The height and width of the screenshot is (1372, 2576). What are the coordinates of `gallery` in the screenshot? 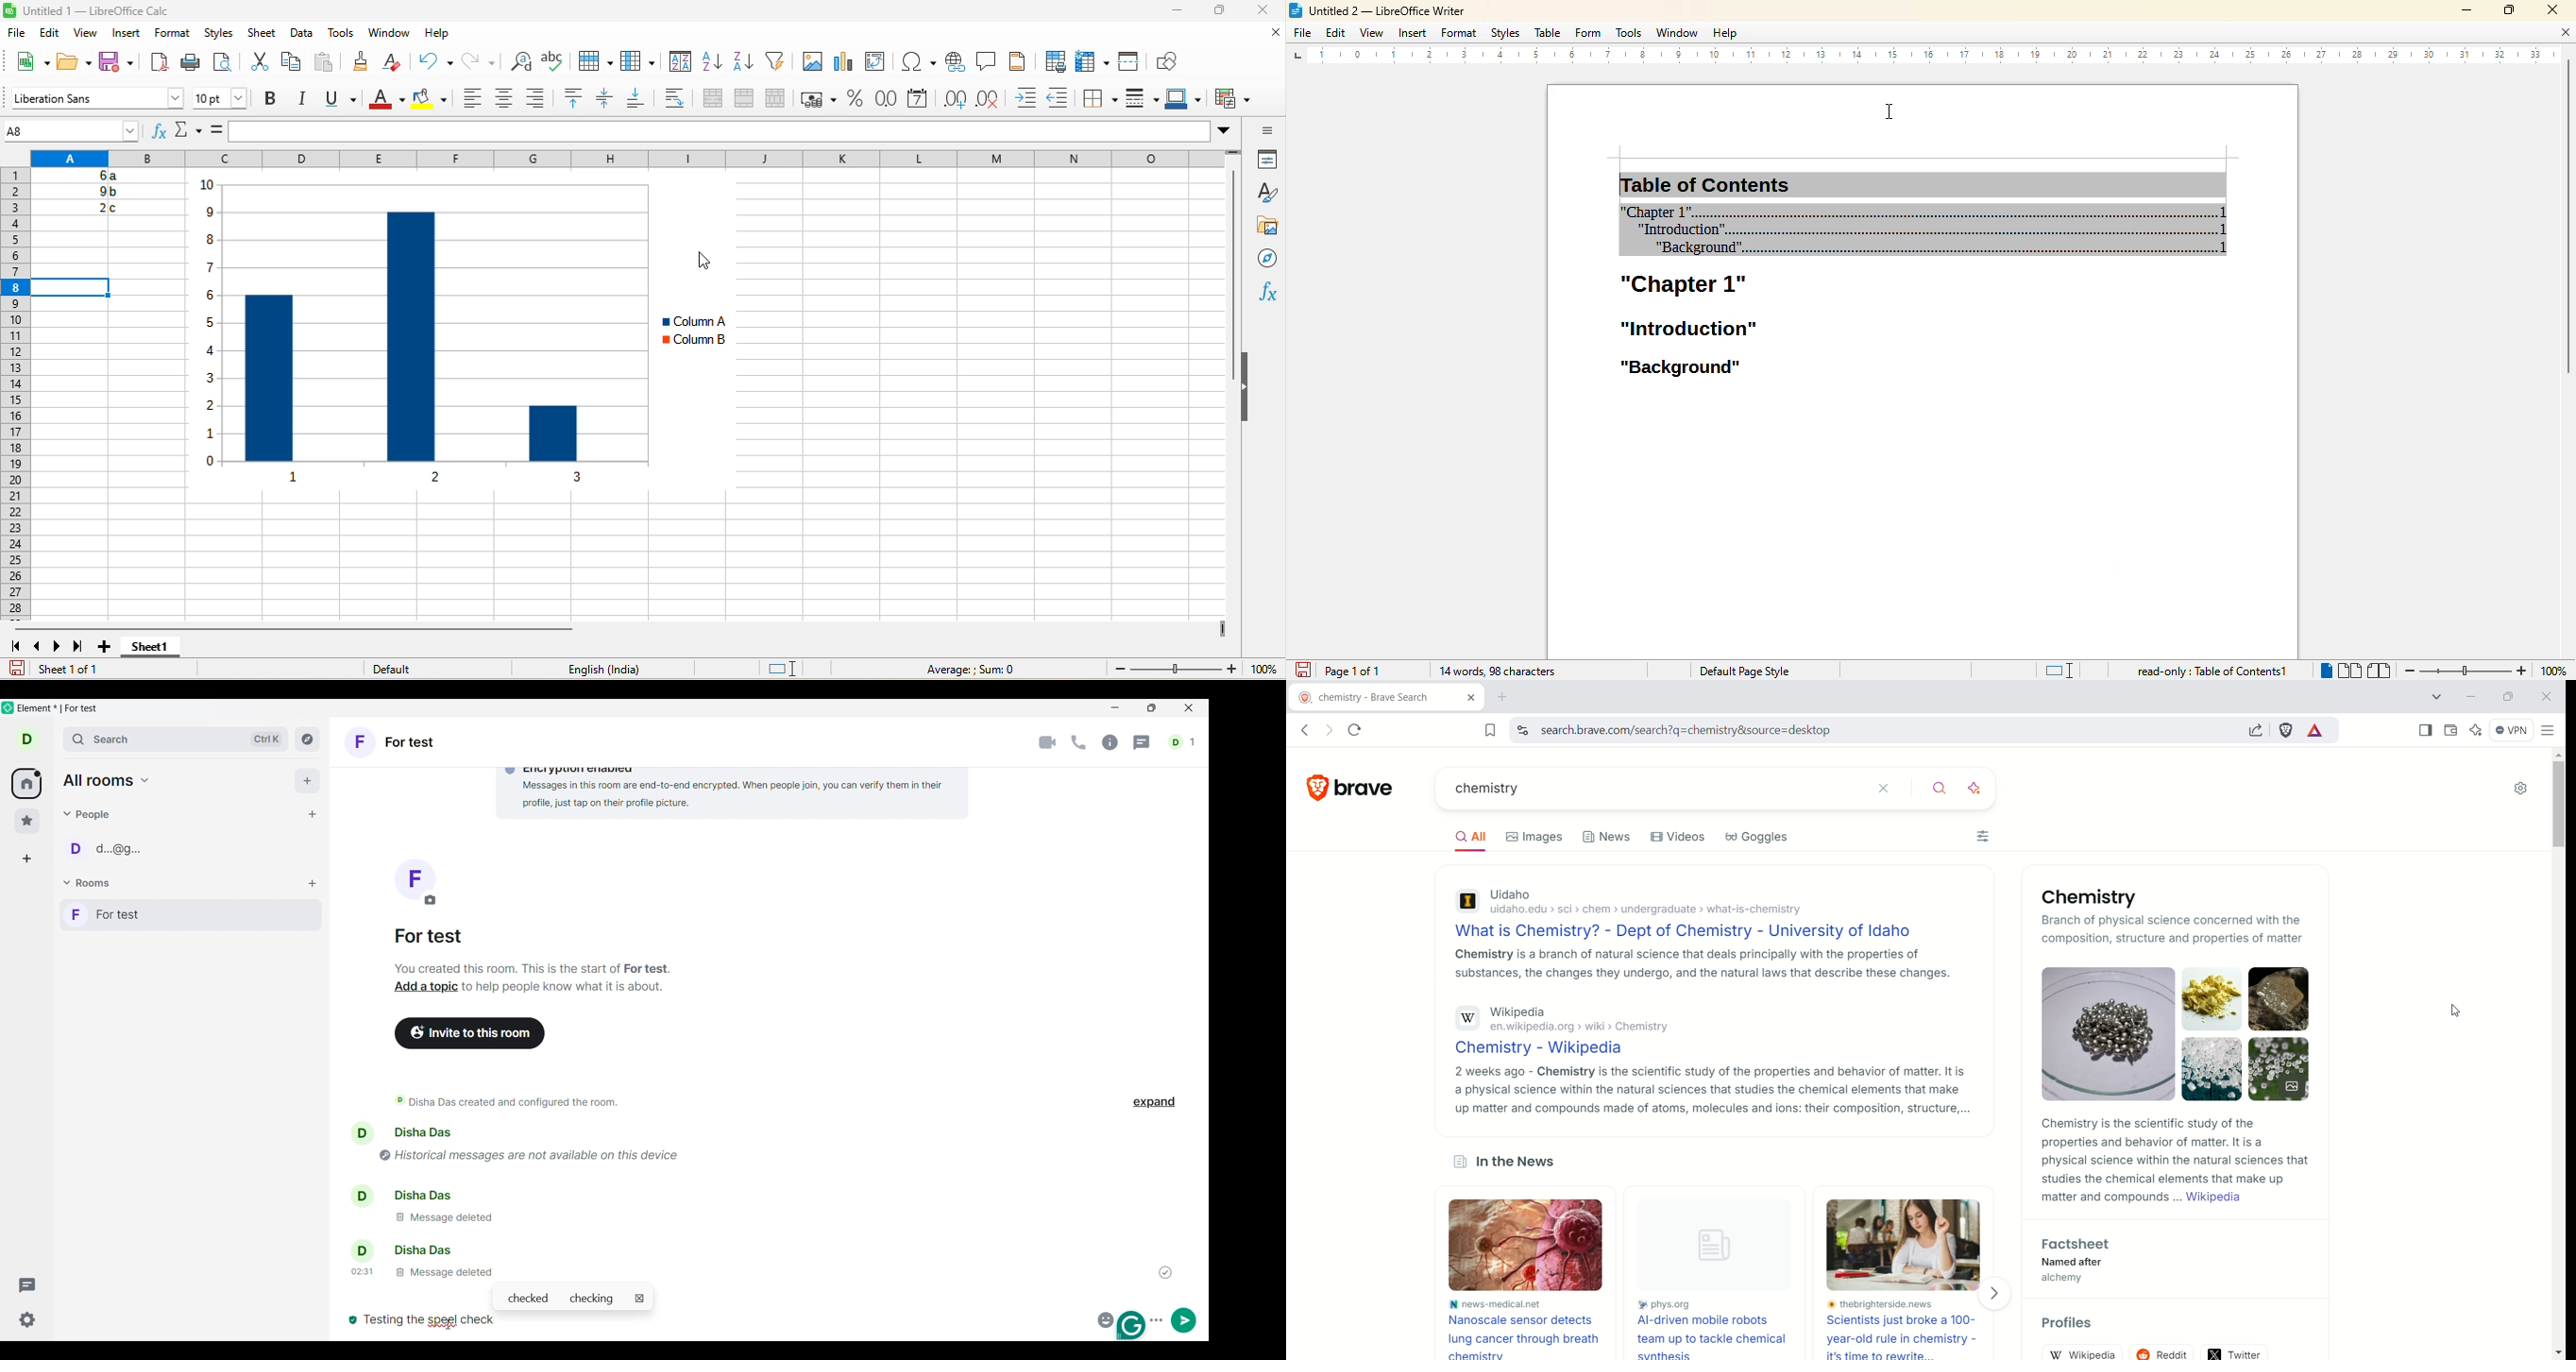 It's located at (1265, 227).